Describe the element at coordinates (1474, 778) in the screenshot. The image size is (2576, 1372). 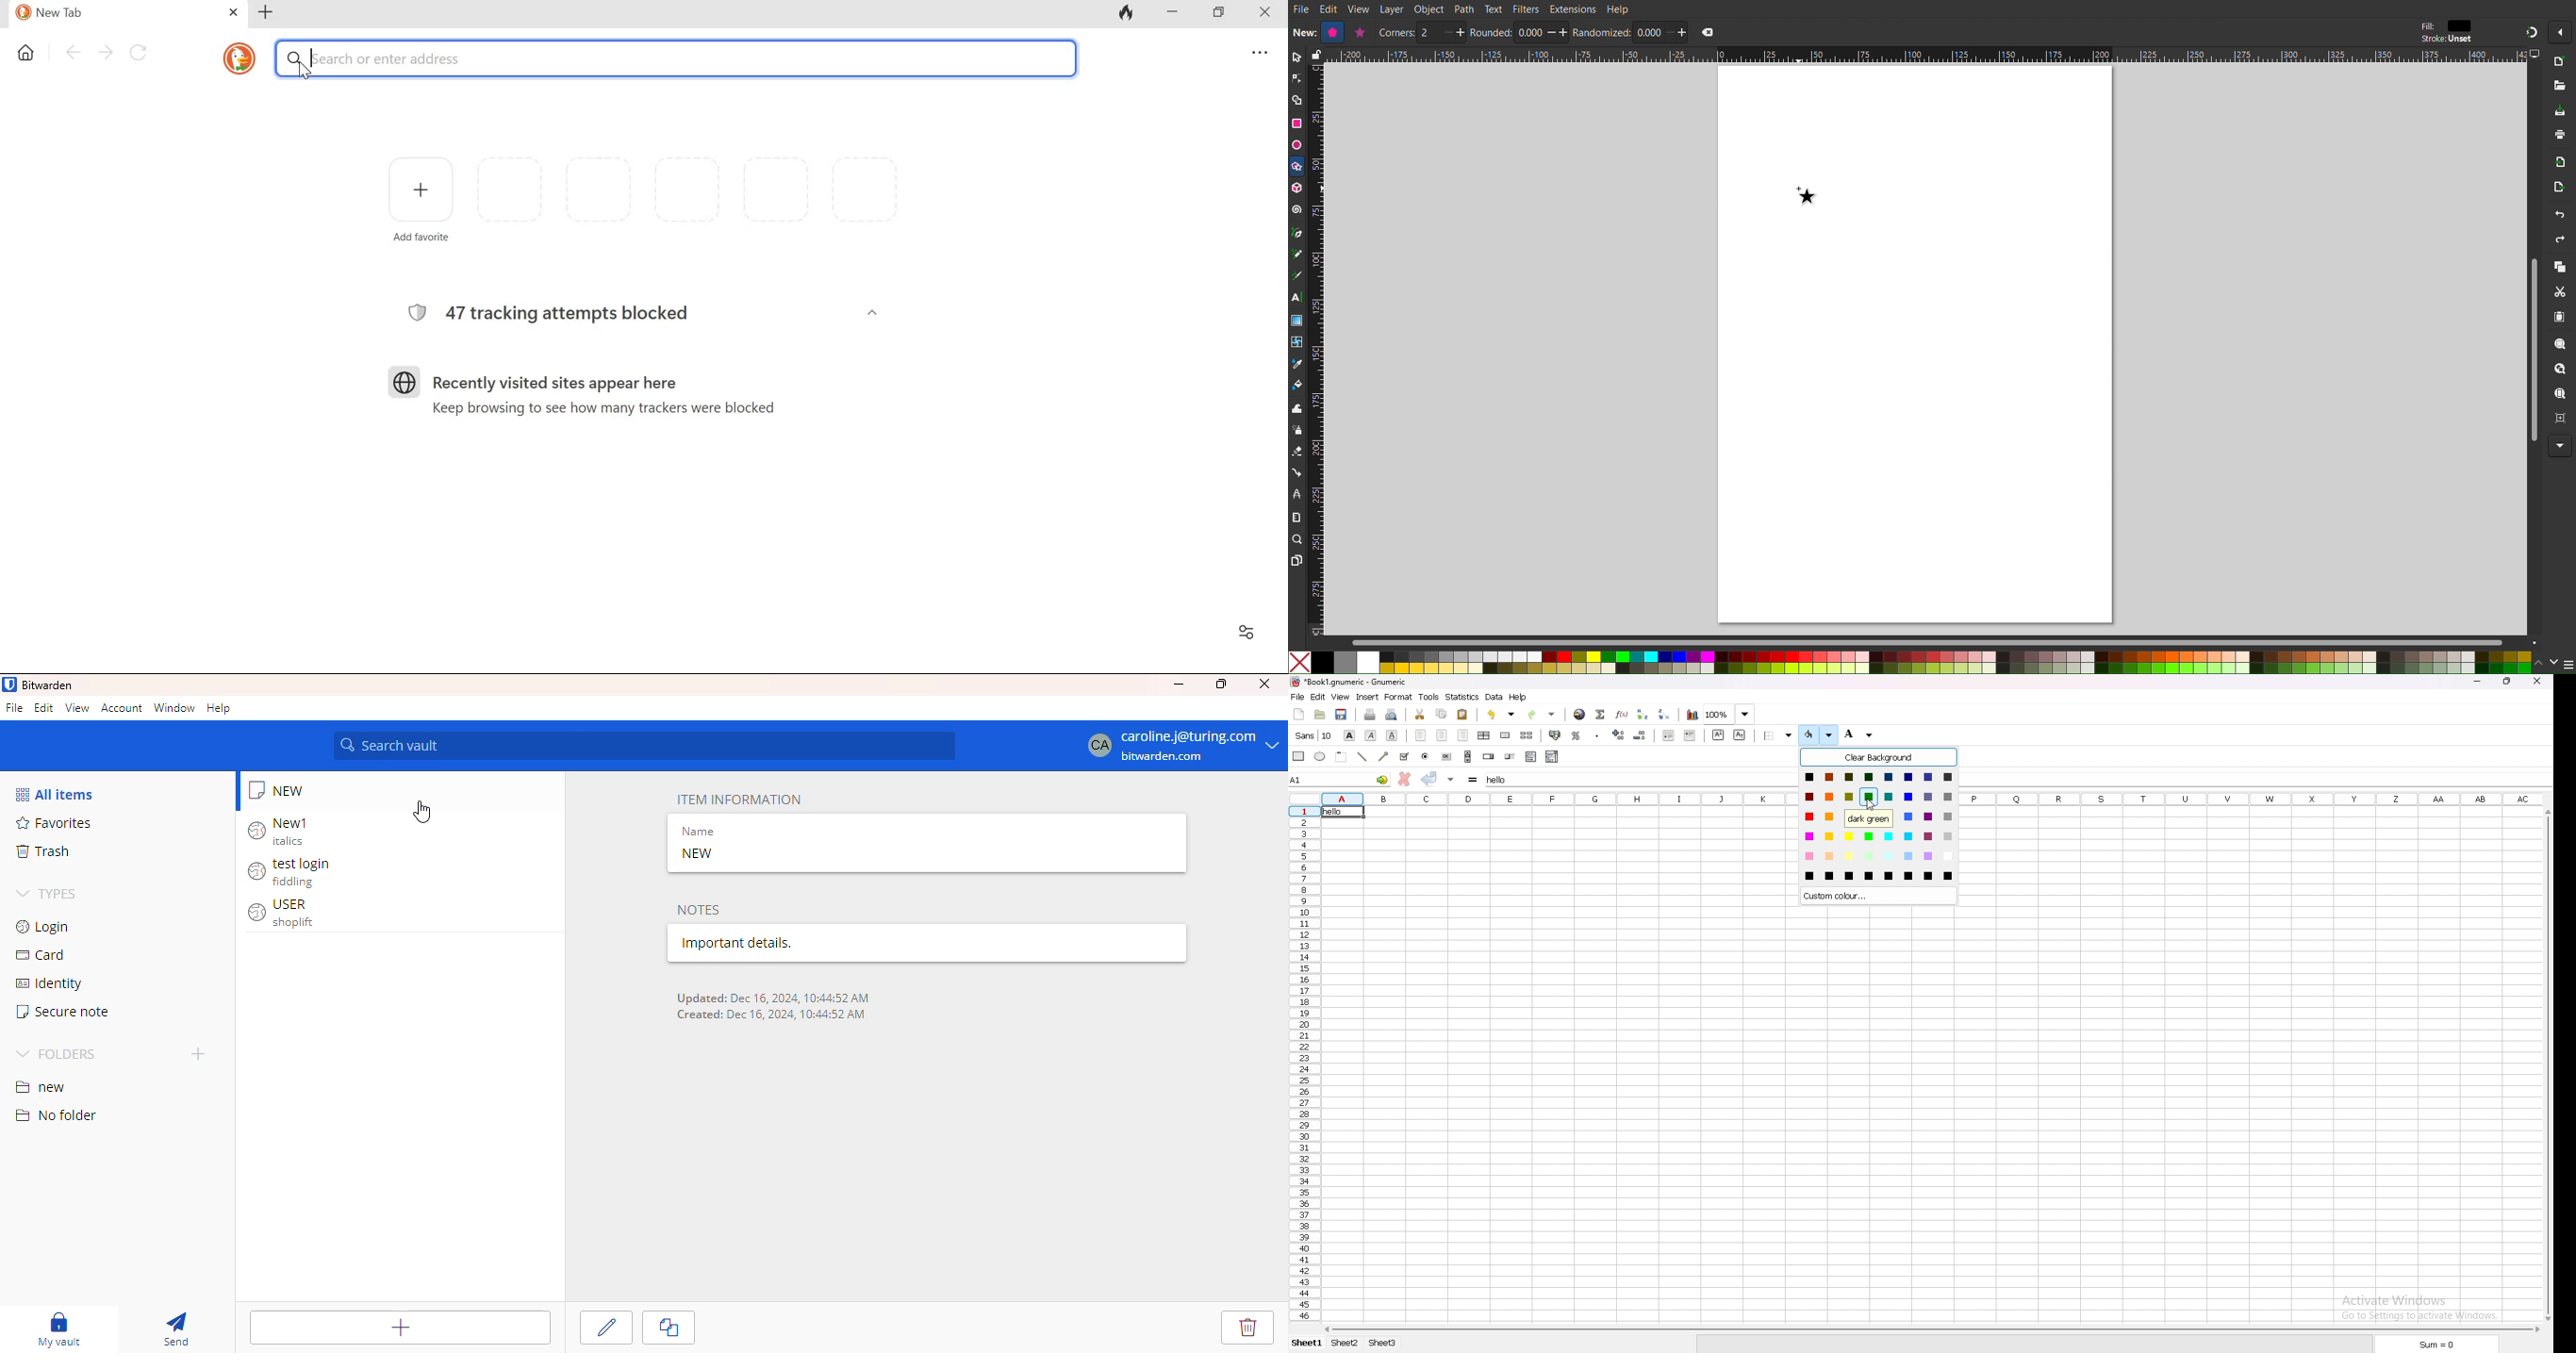
I see `formula` at that location.